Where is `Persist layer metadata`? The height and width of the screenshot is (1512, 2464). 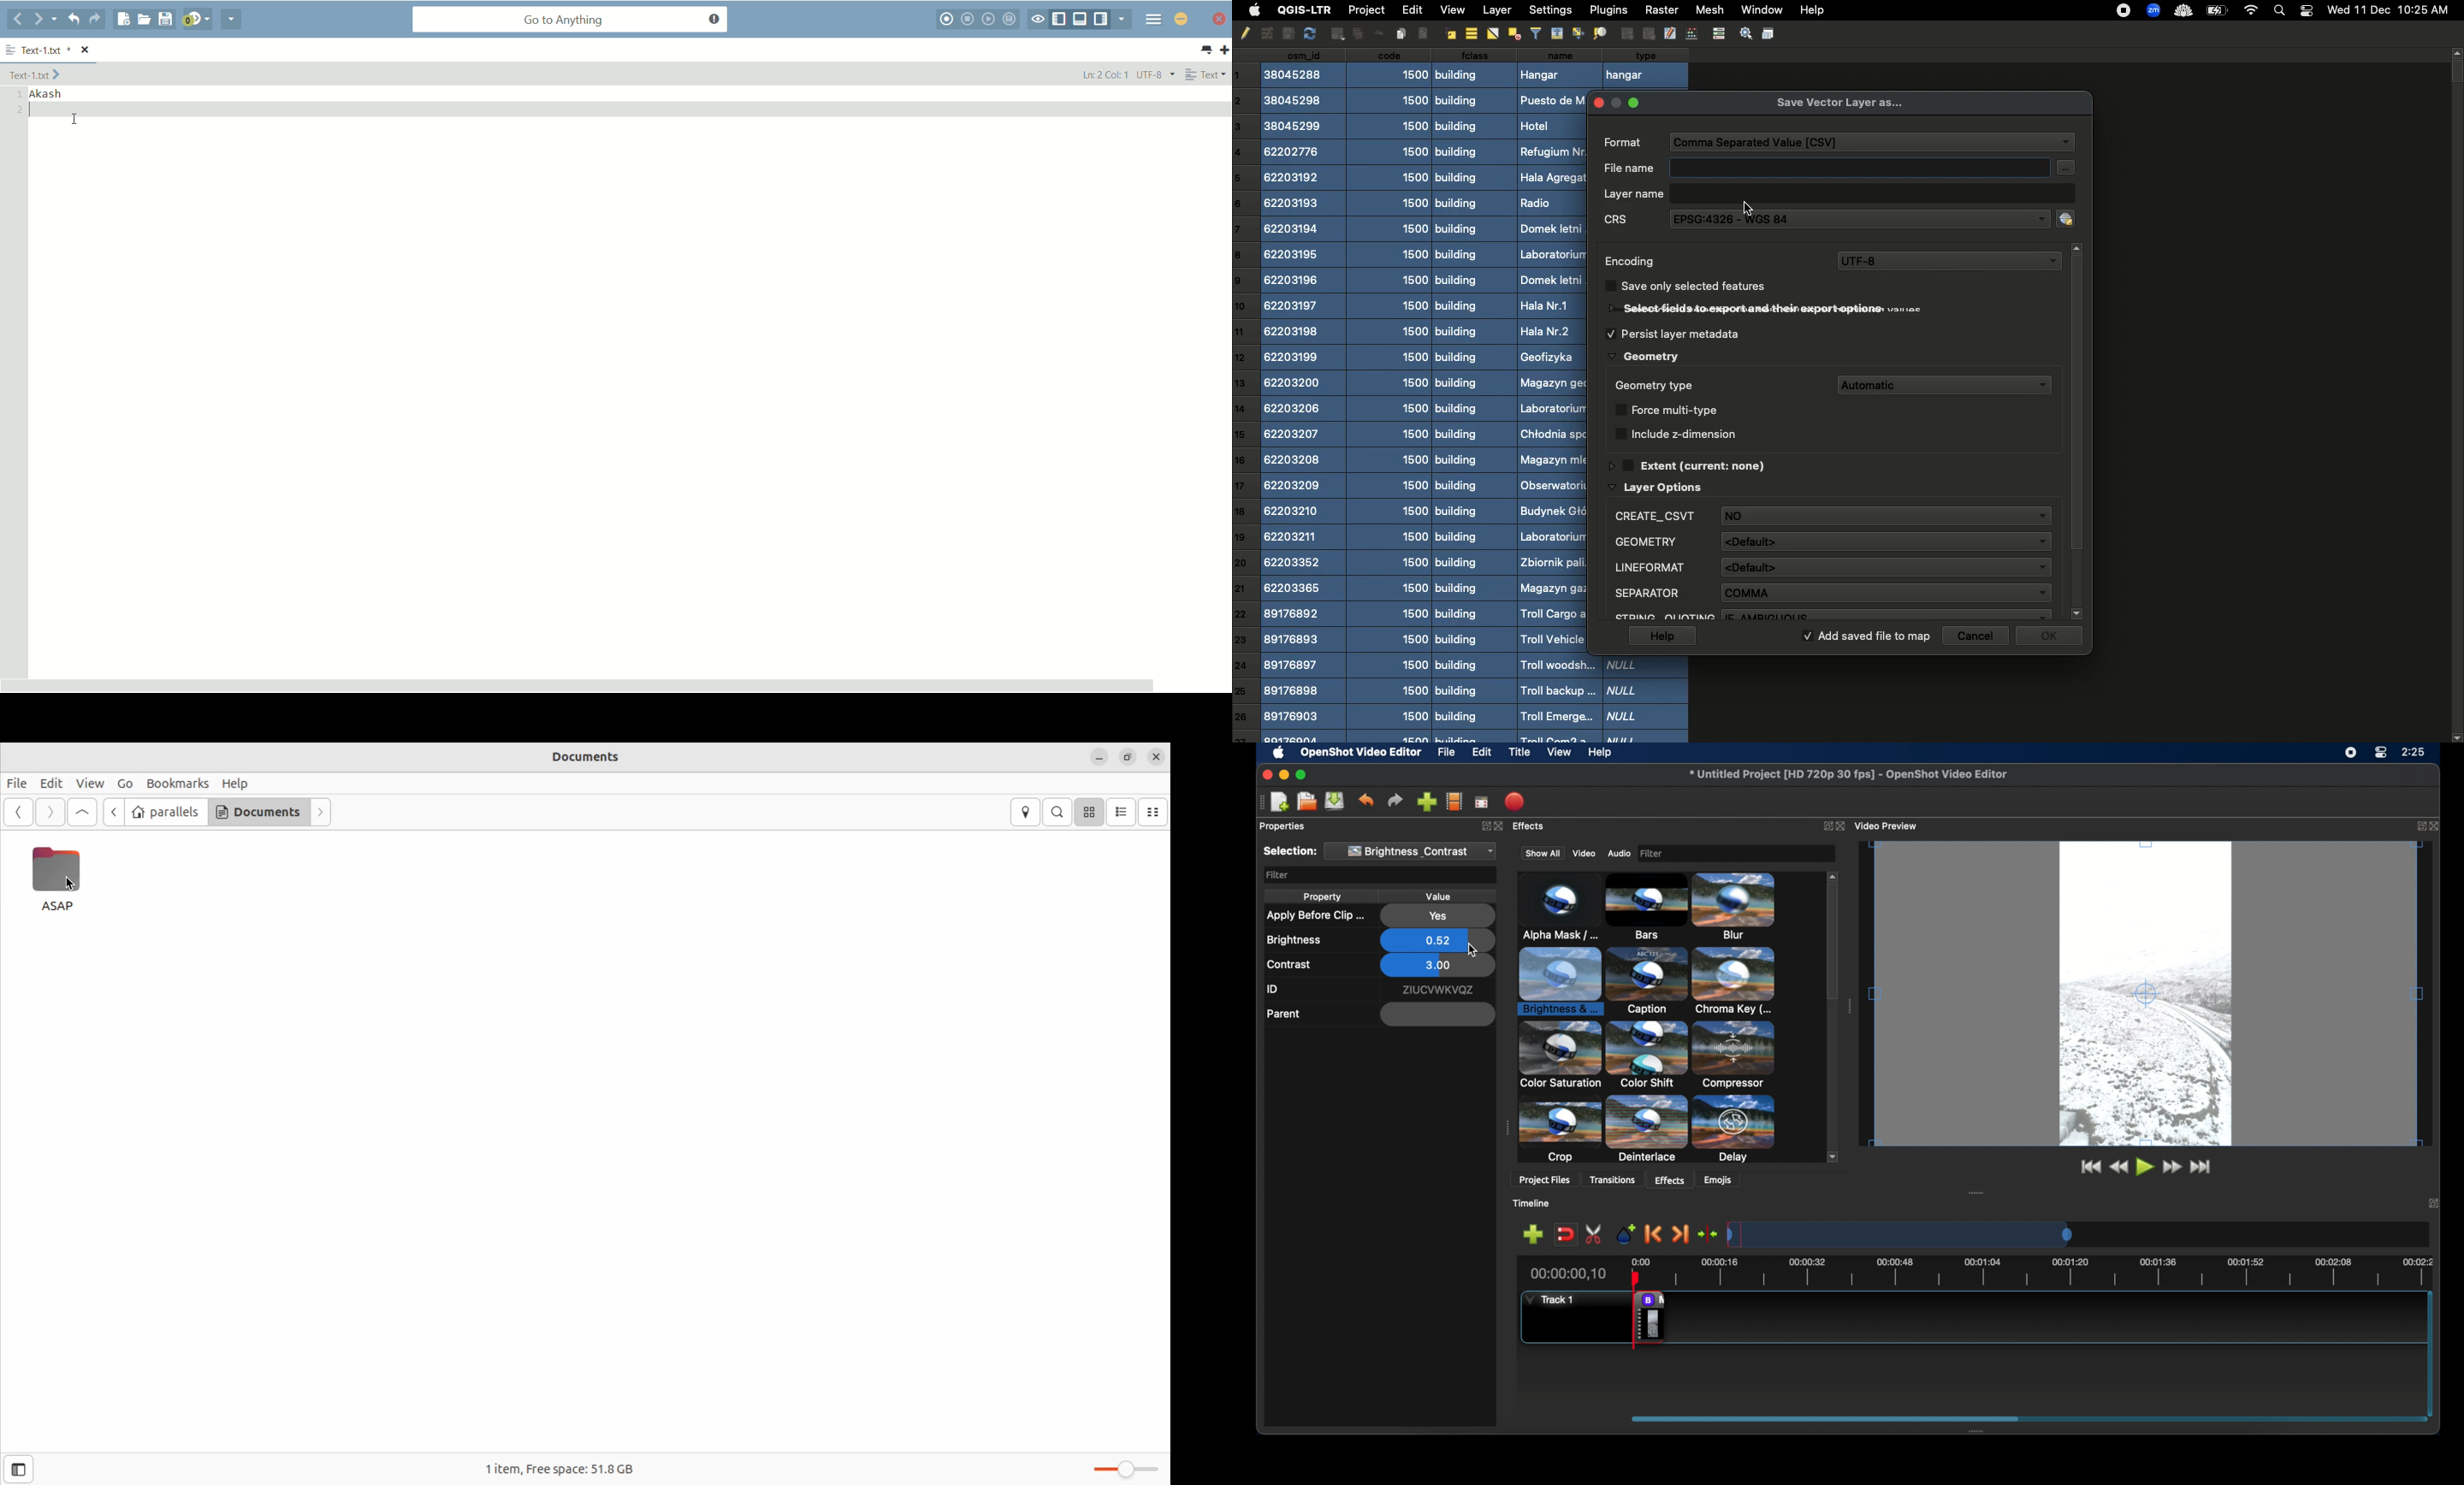
Persist layer metadata is located at coordinates (1679, 331).